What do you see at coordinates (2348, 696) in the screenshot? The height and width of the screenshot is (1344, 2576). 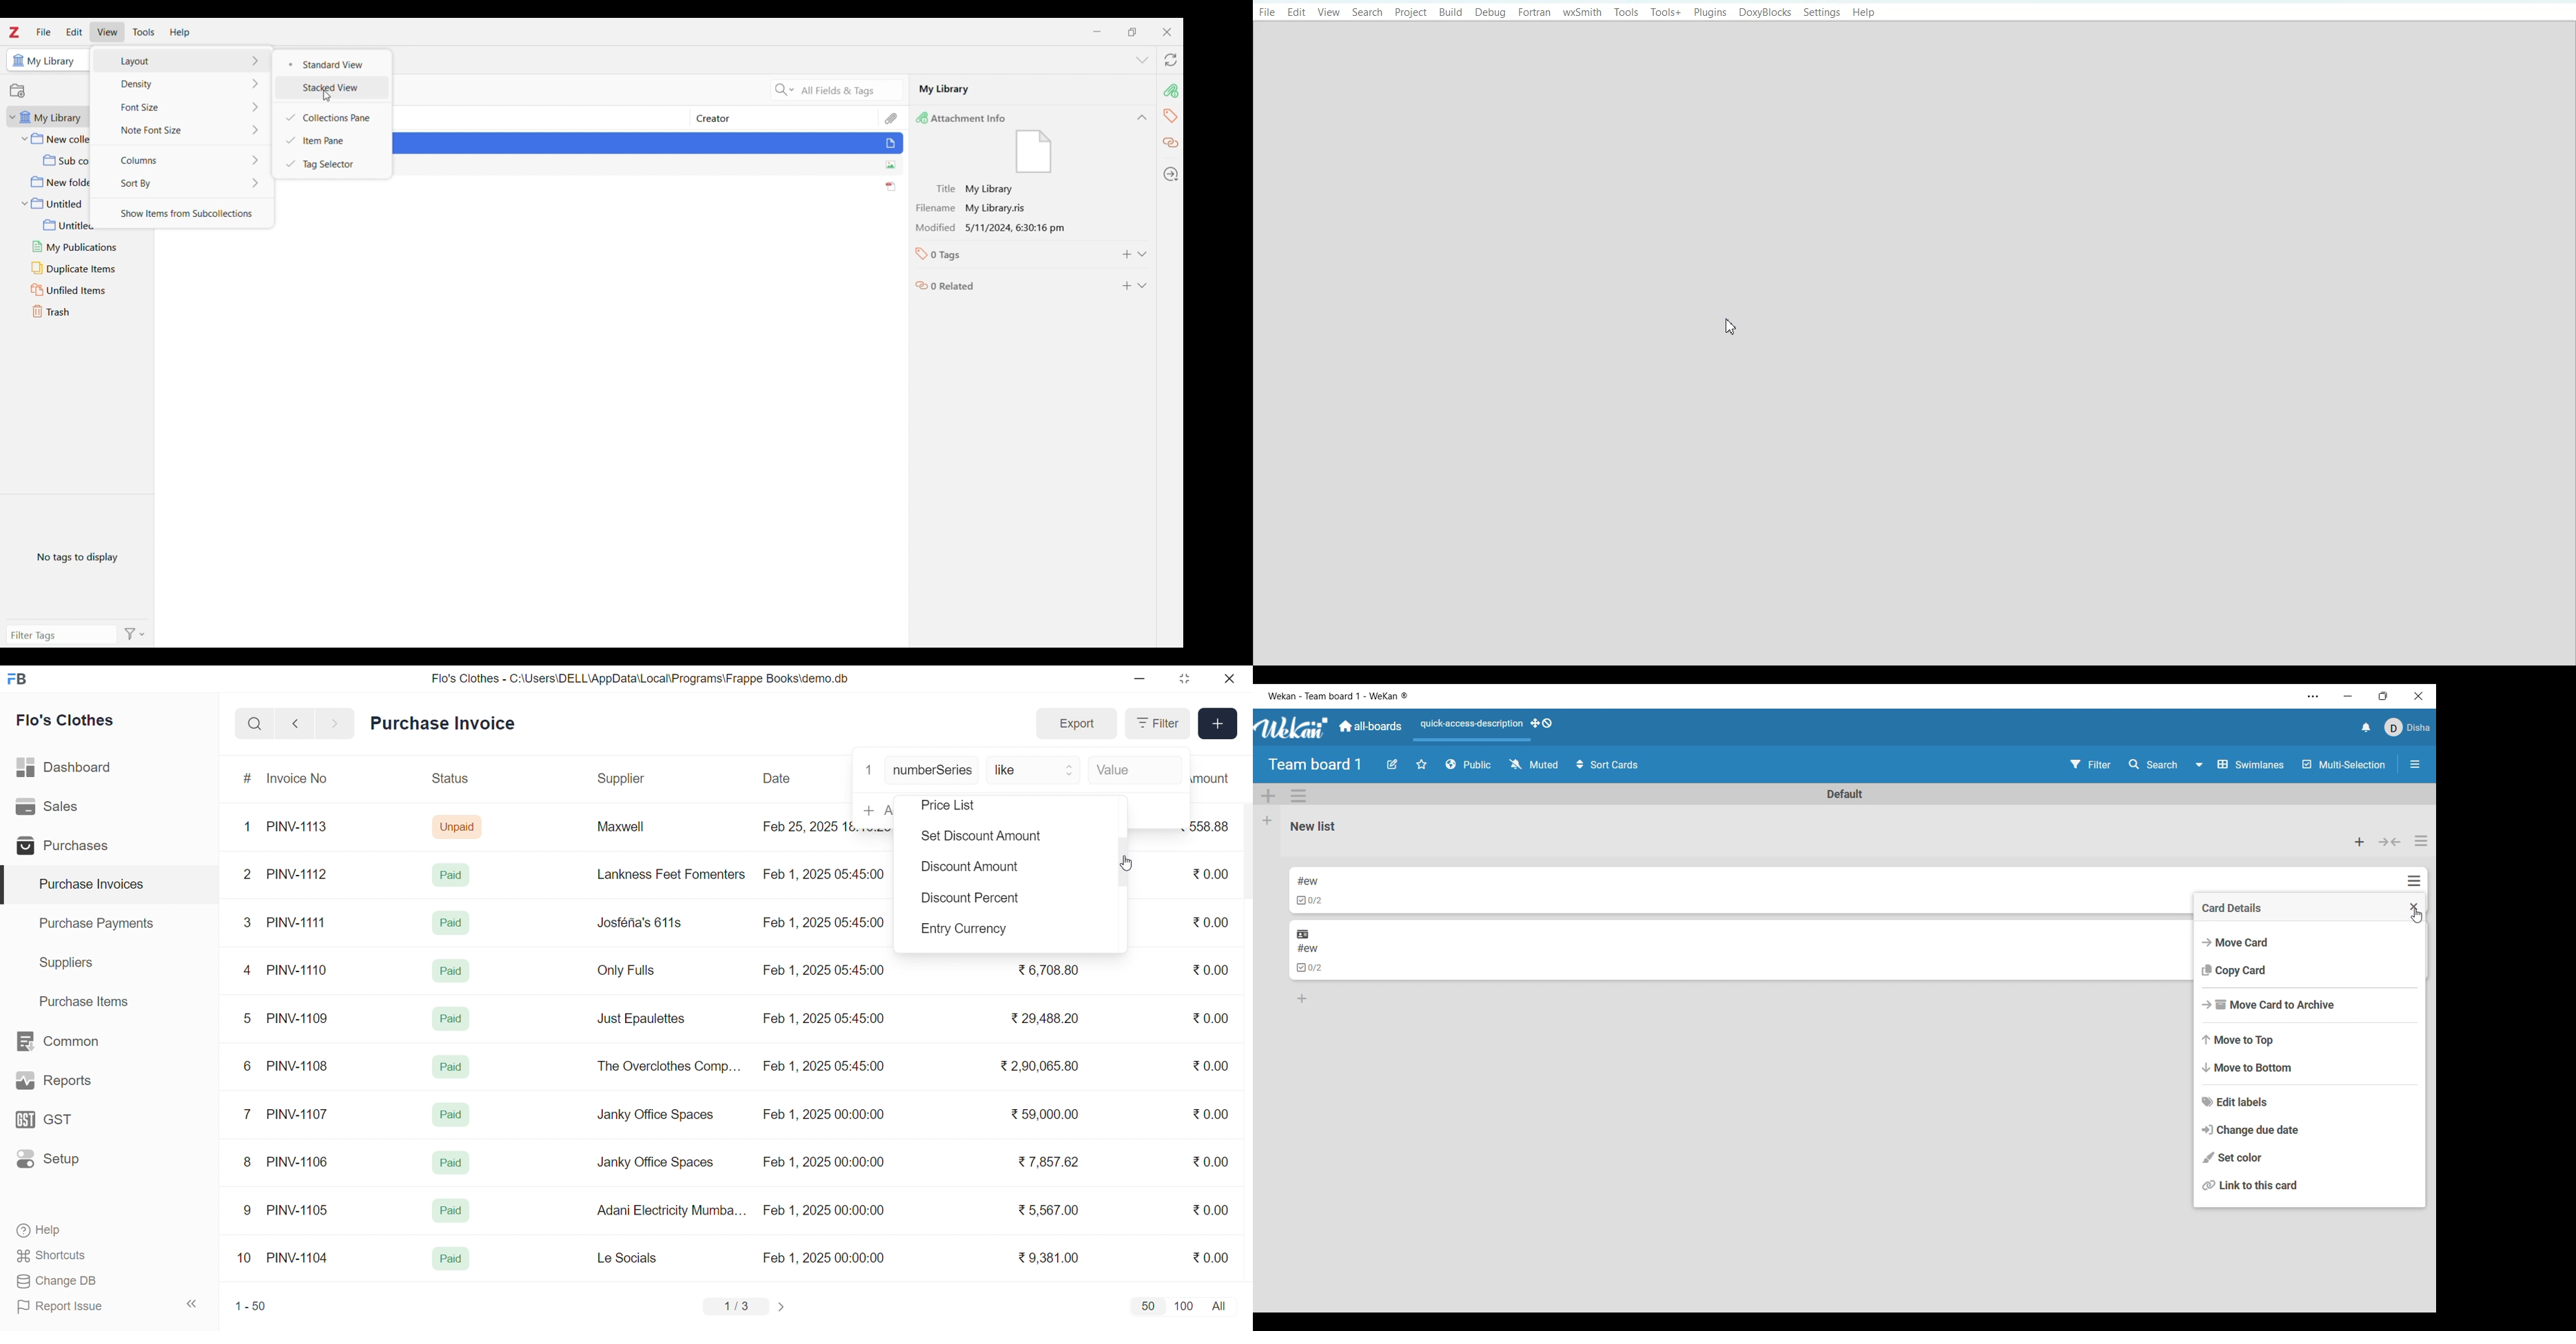 I see `Minimize` at bounding box center [2348, 696].